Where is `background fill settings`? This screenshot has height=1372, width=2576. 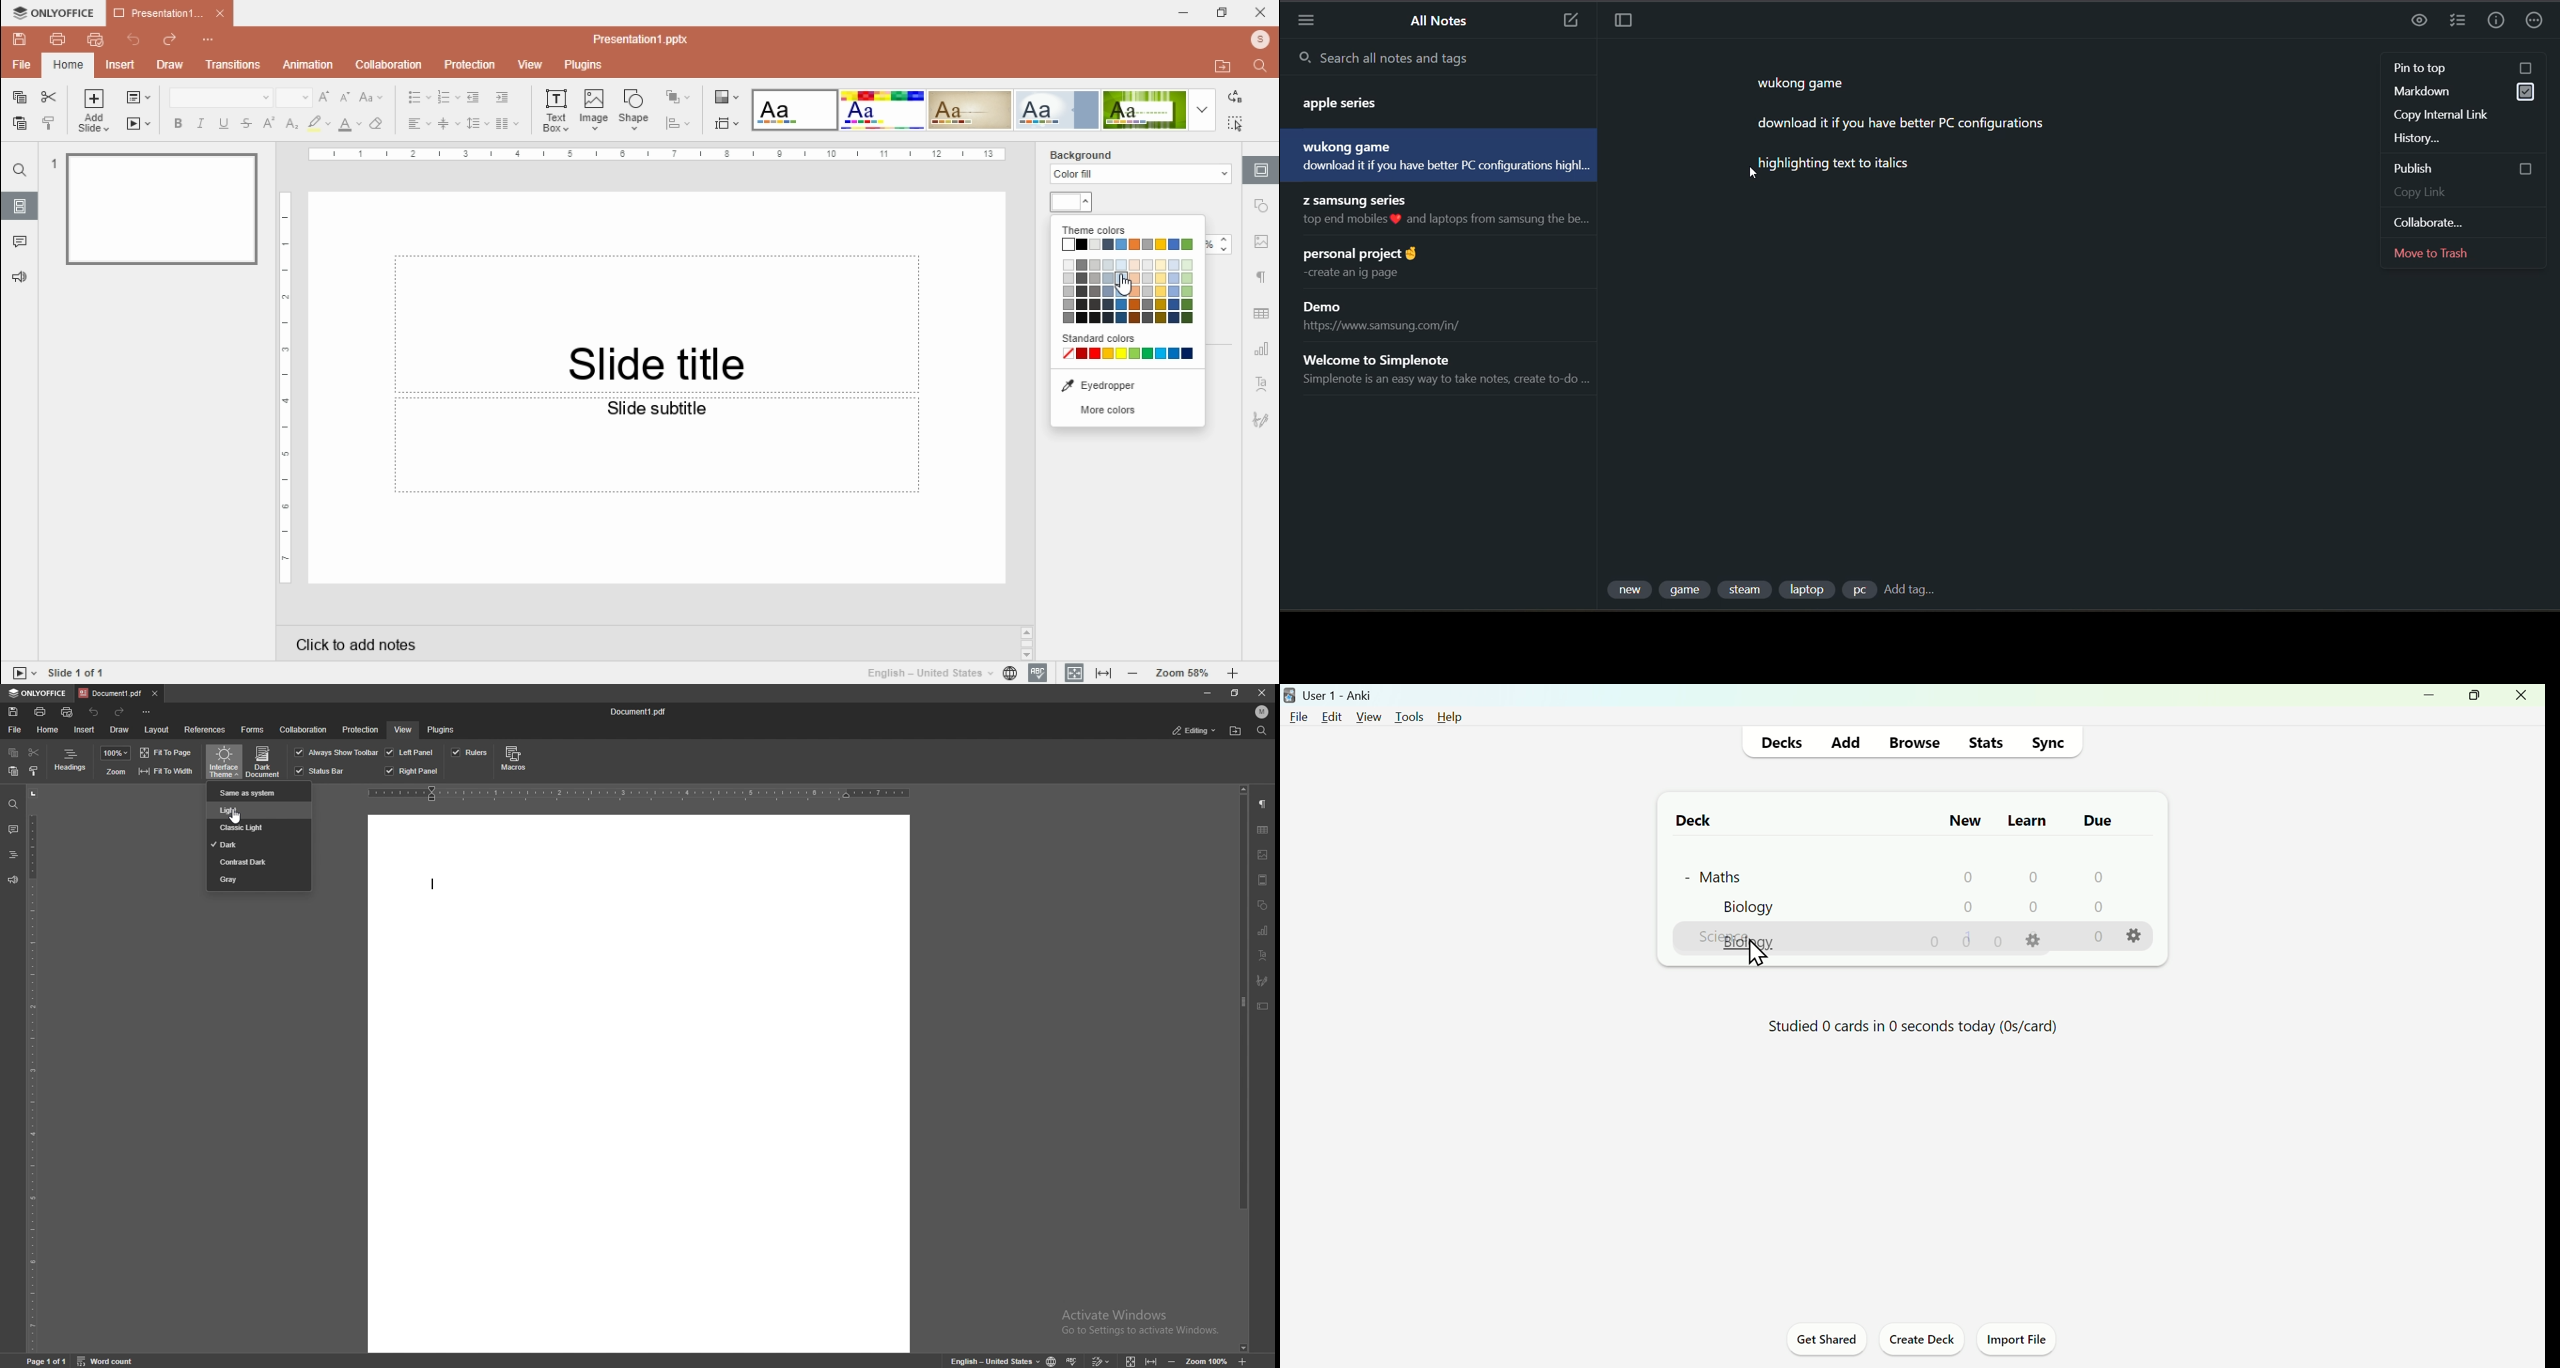 background fill settings is located at coordinates (1136, 174).